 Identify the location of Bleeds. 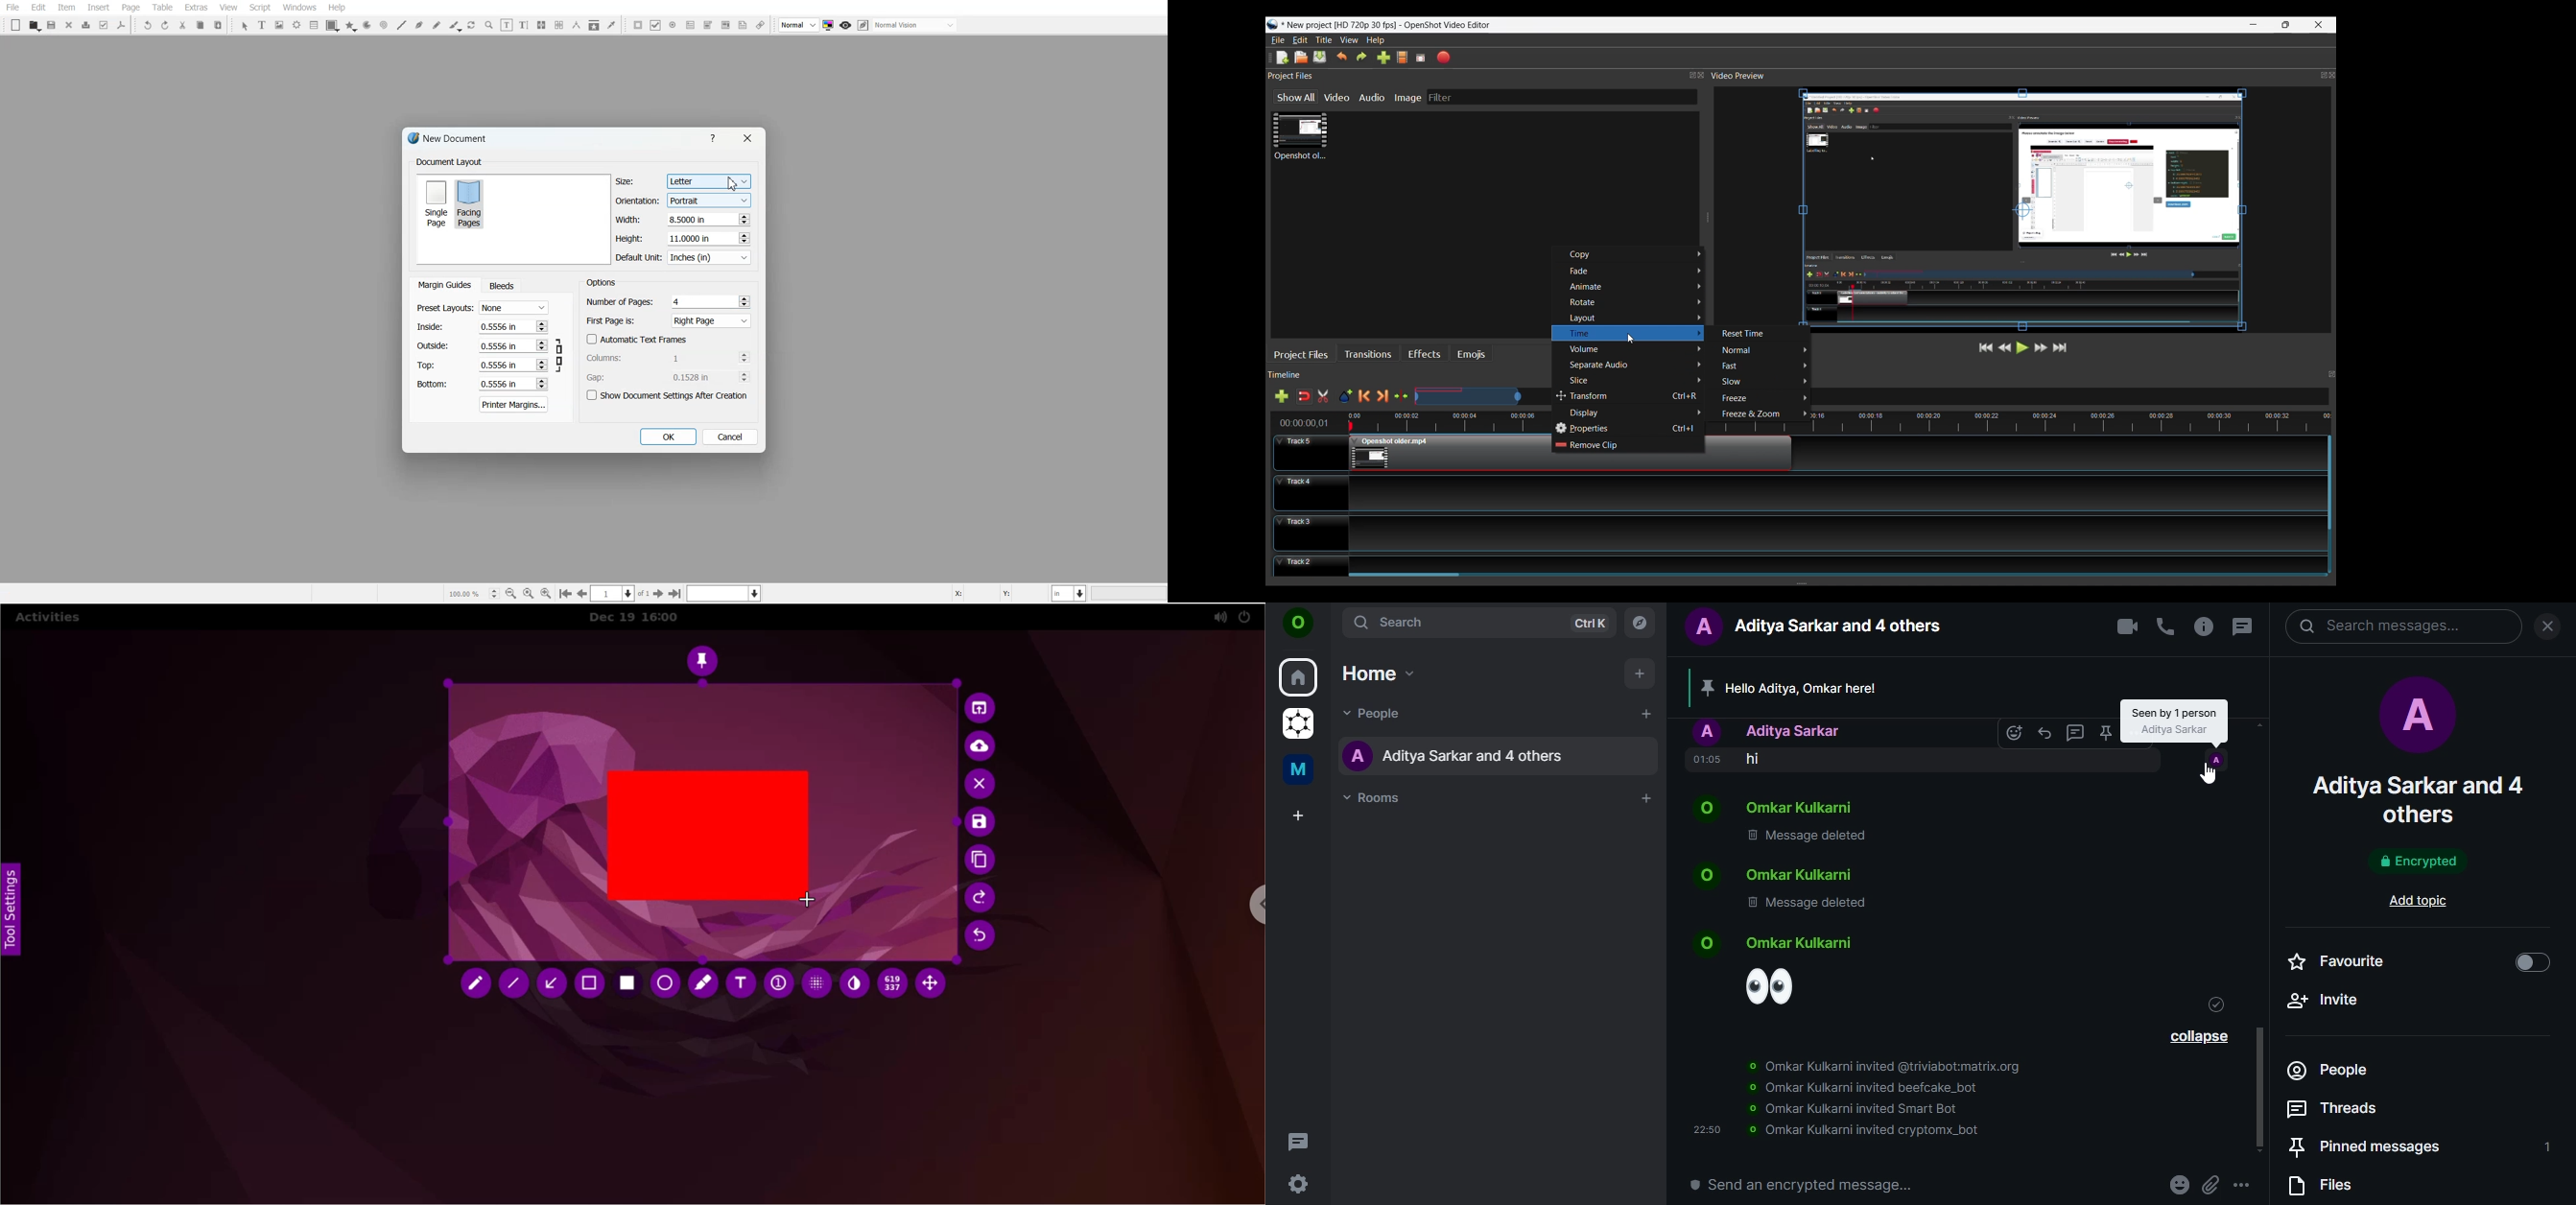
(501, 285).